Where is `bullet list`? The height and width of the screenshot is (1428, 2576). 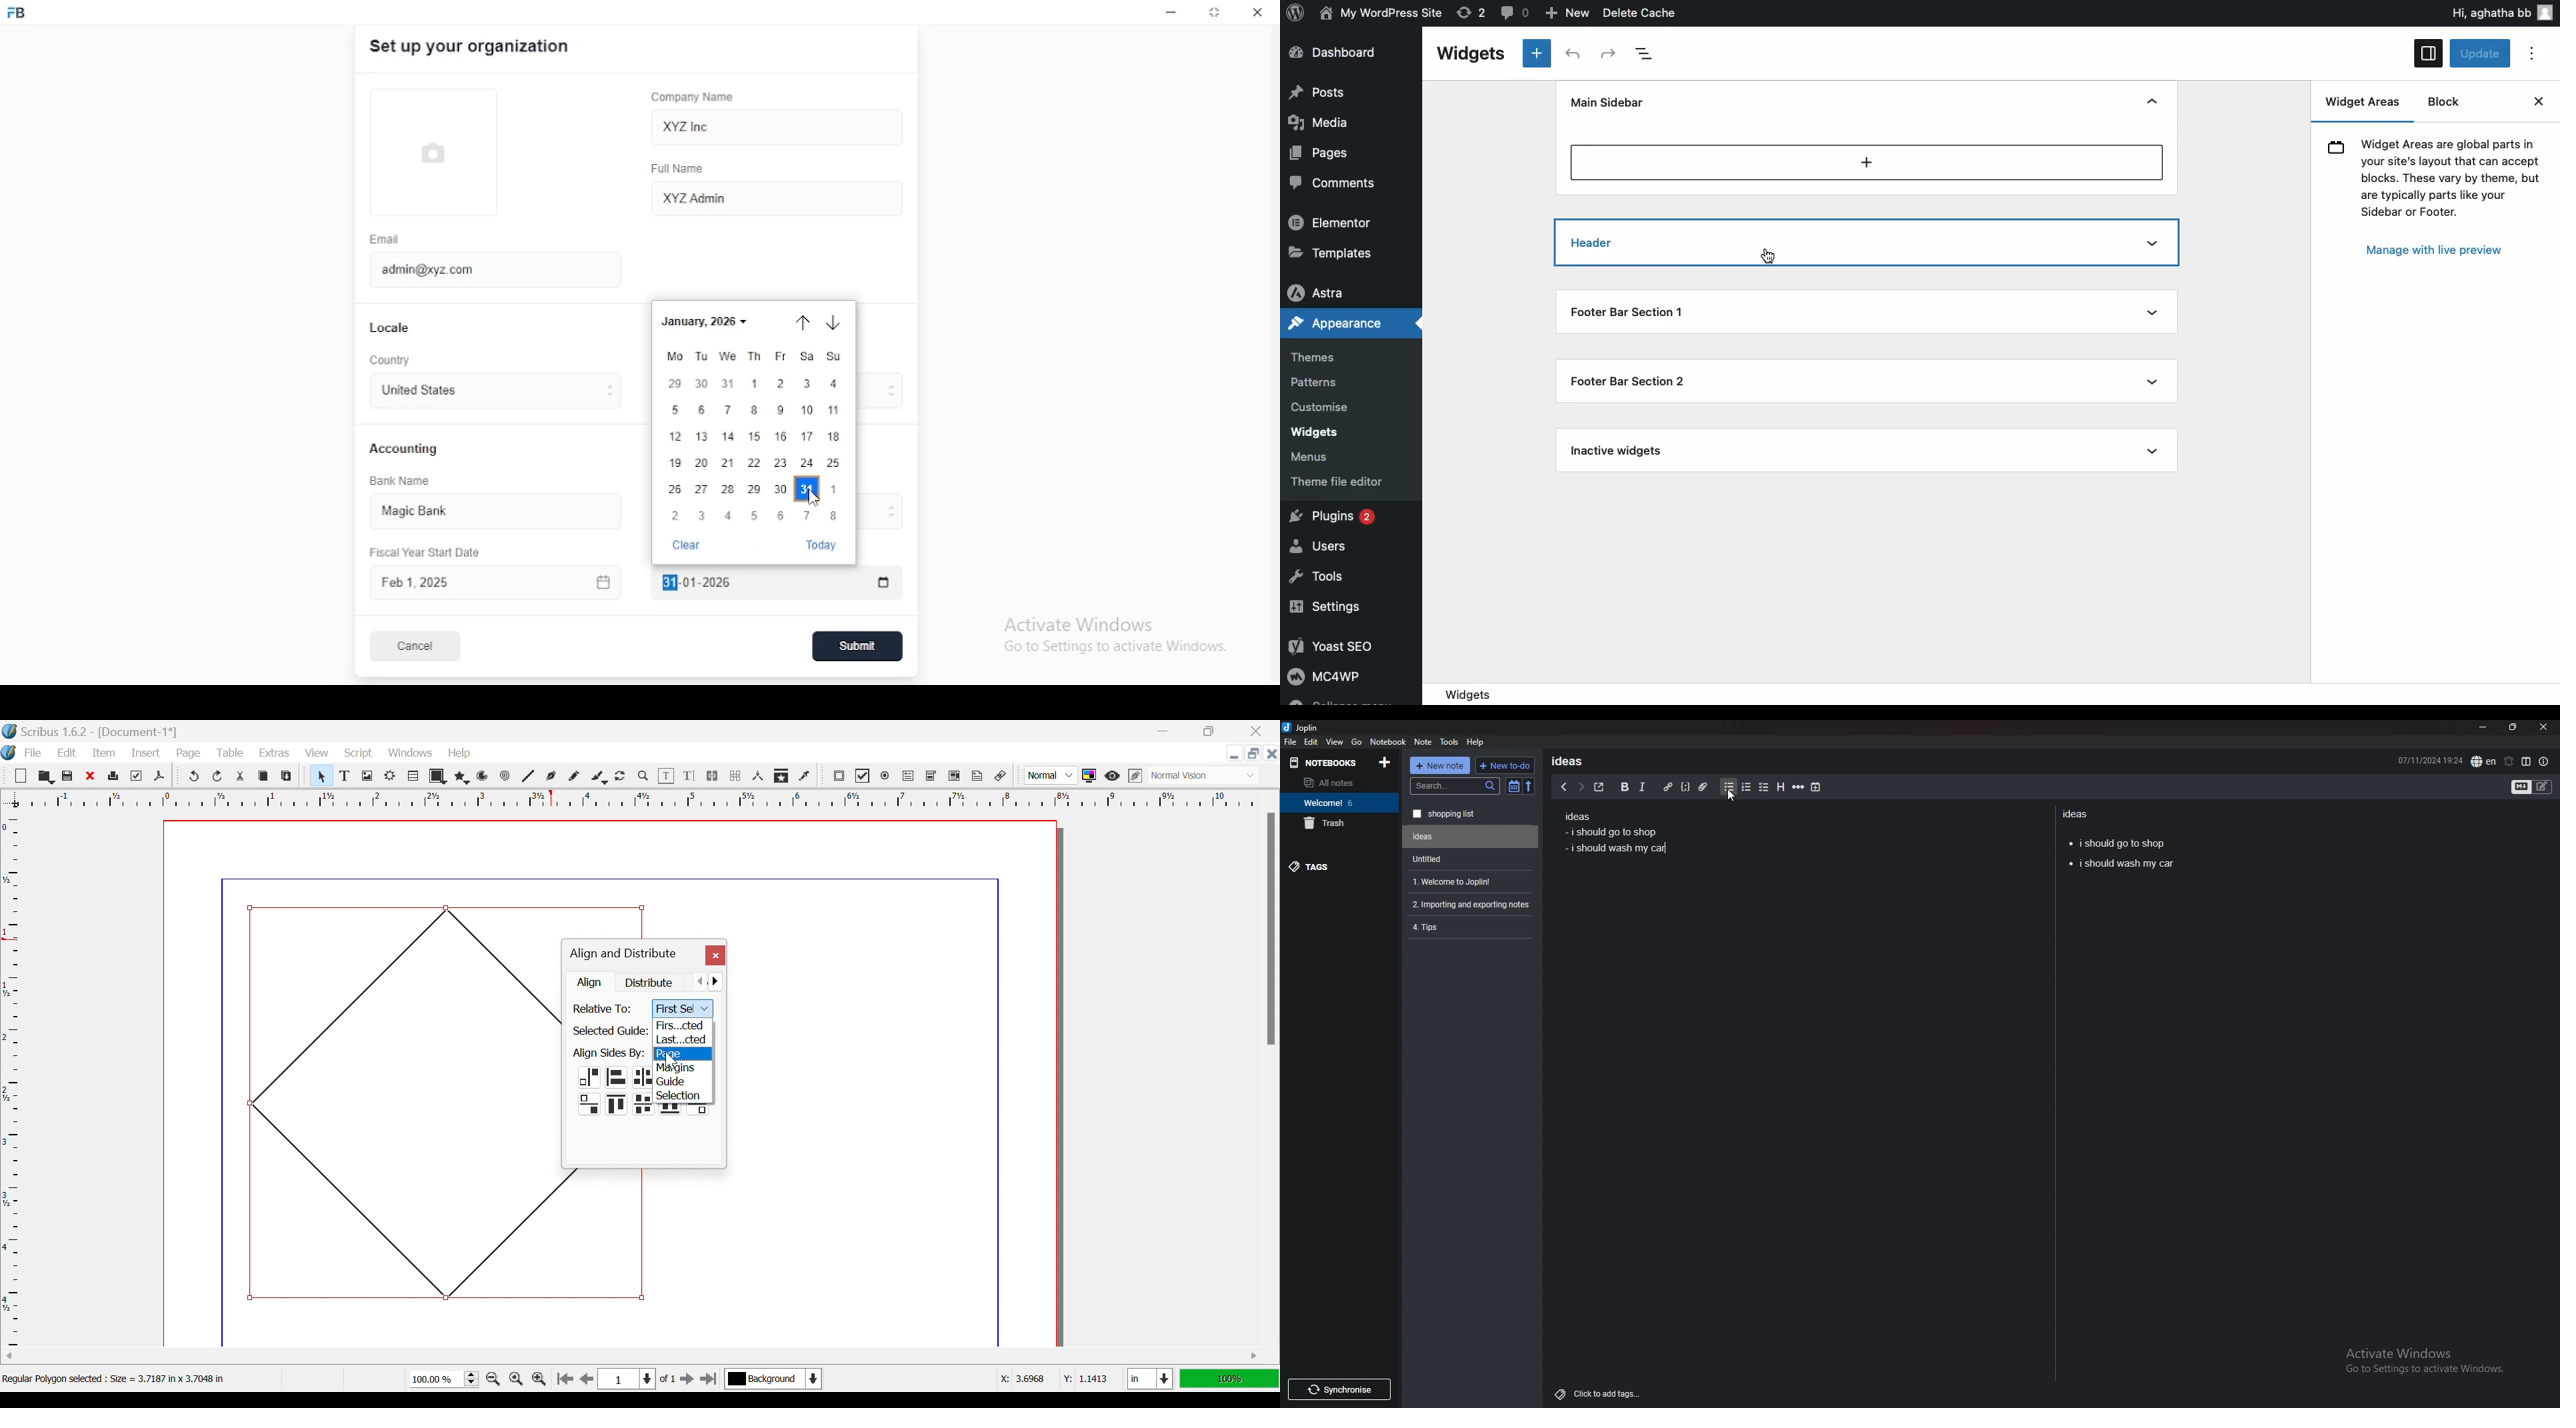
bullet list is located at coordinates (1729, 787).